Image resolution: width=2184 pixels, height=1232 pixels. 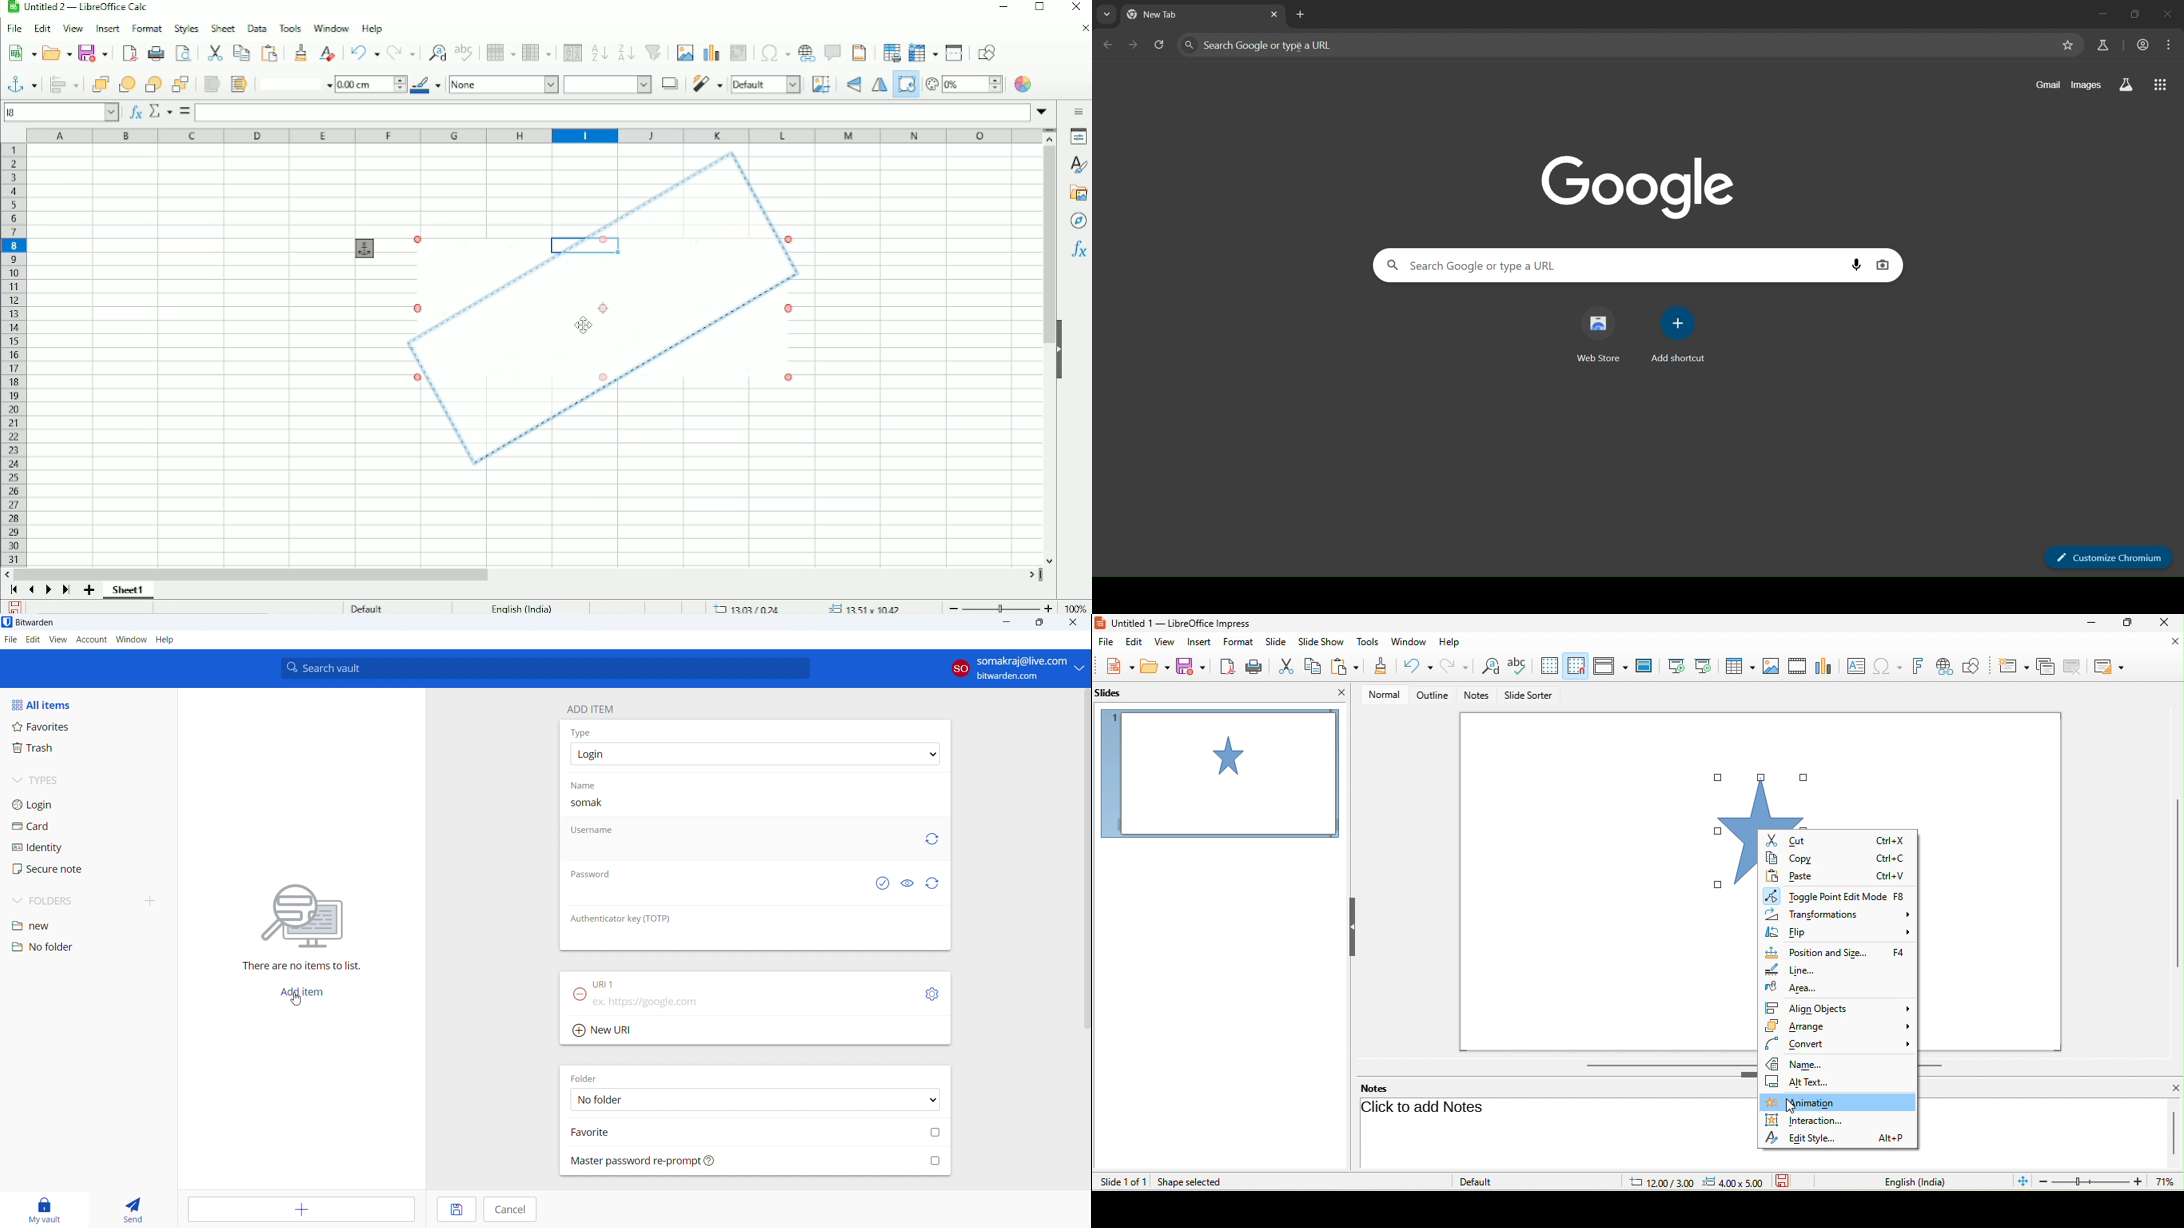 I want to click on vertical scroll bar, so click(x=2174, y=1133).